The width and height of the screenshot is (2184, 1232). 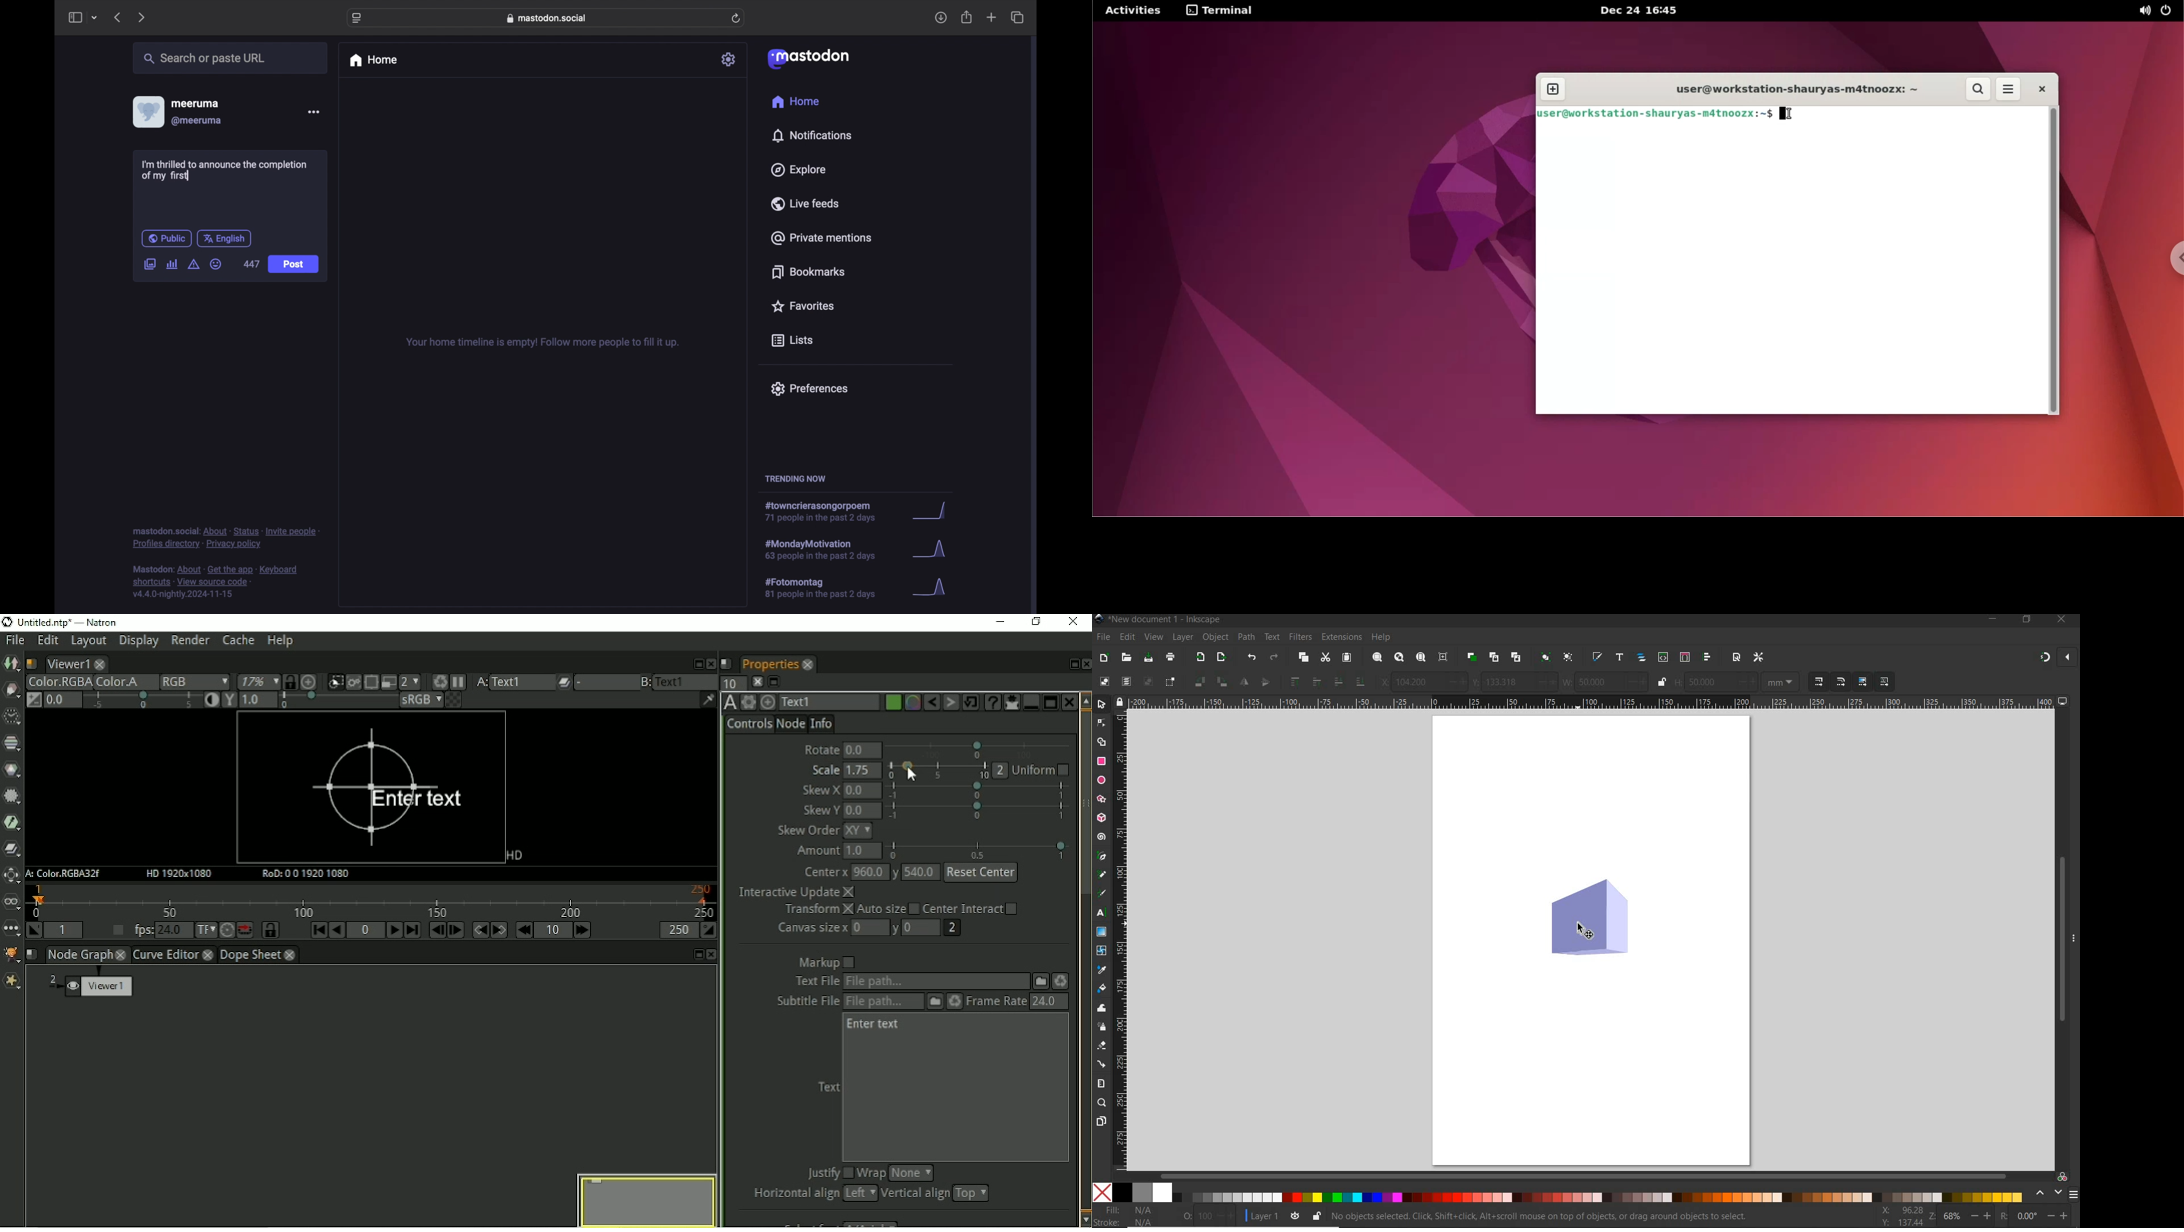 I want to click on tweak tool, so click(x=1101, y=1009).